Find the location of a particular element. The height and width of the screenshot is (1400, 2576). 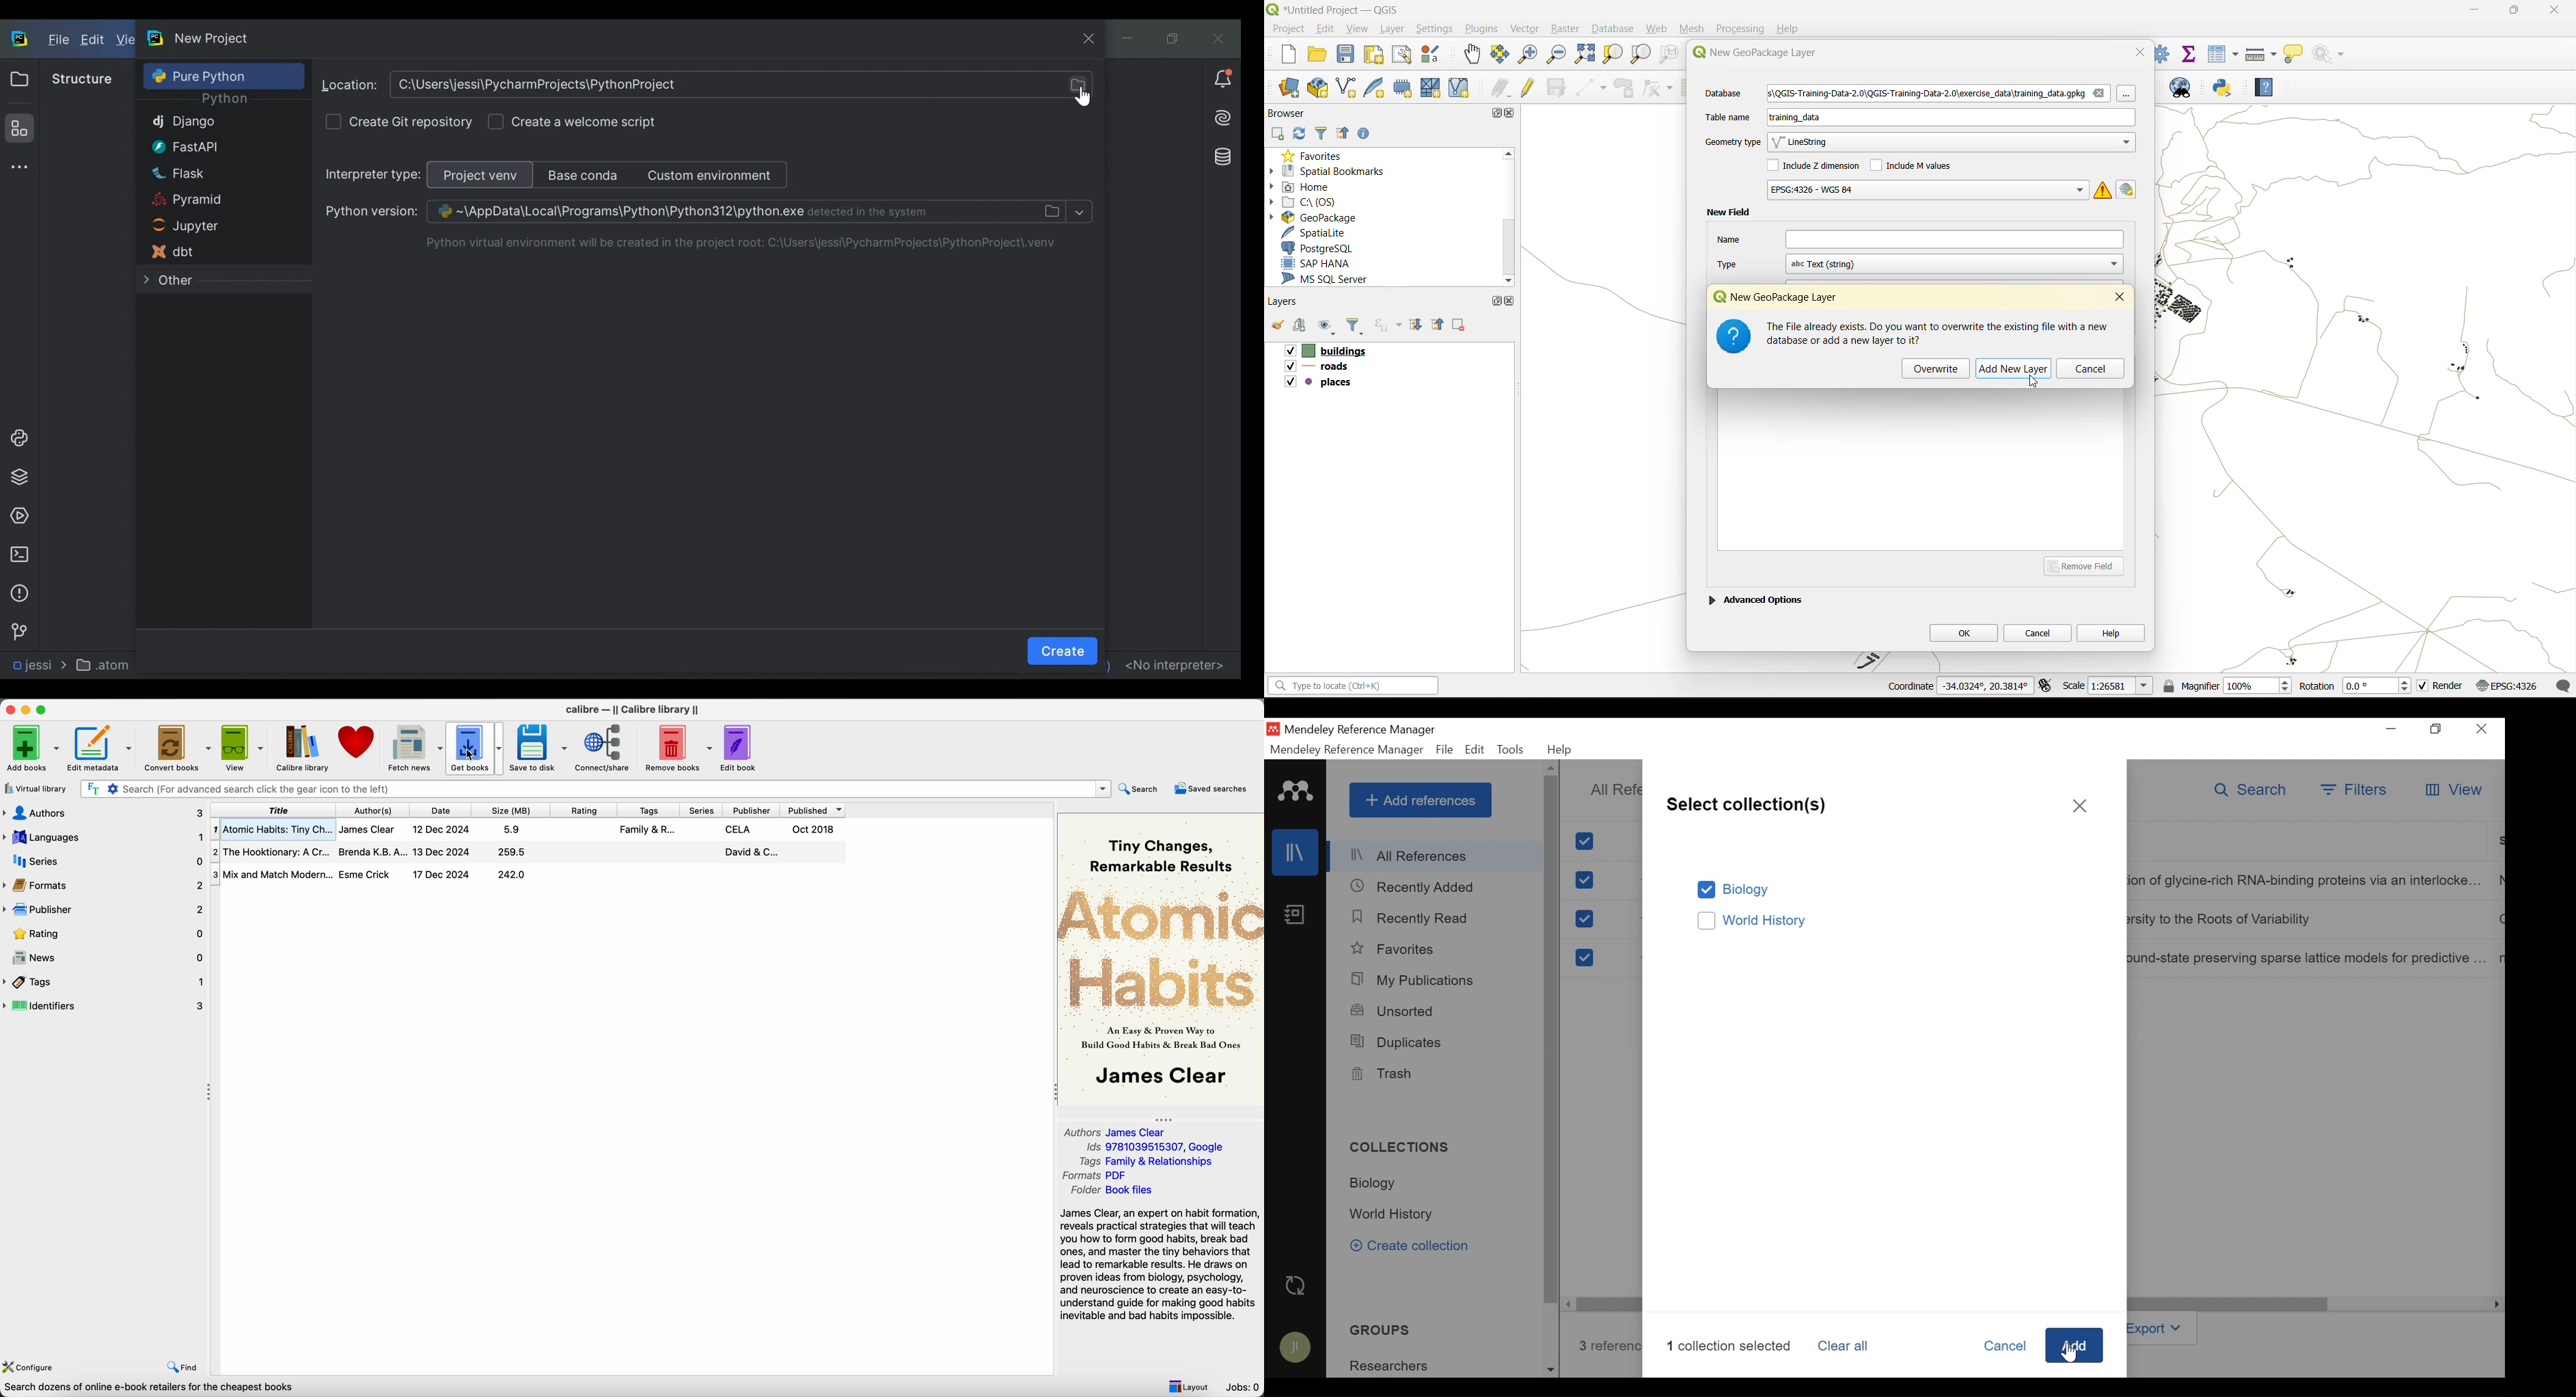

Scroll Right is located at coordinates (1569, 1304).